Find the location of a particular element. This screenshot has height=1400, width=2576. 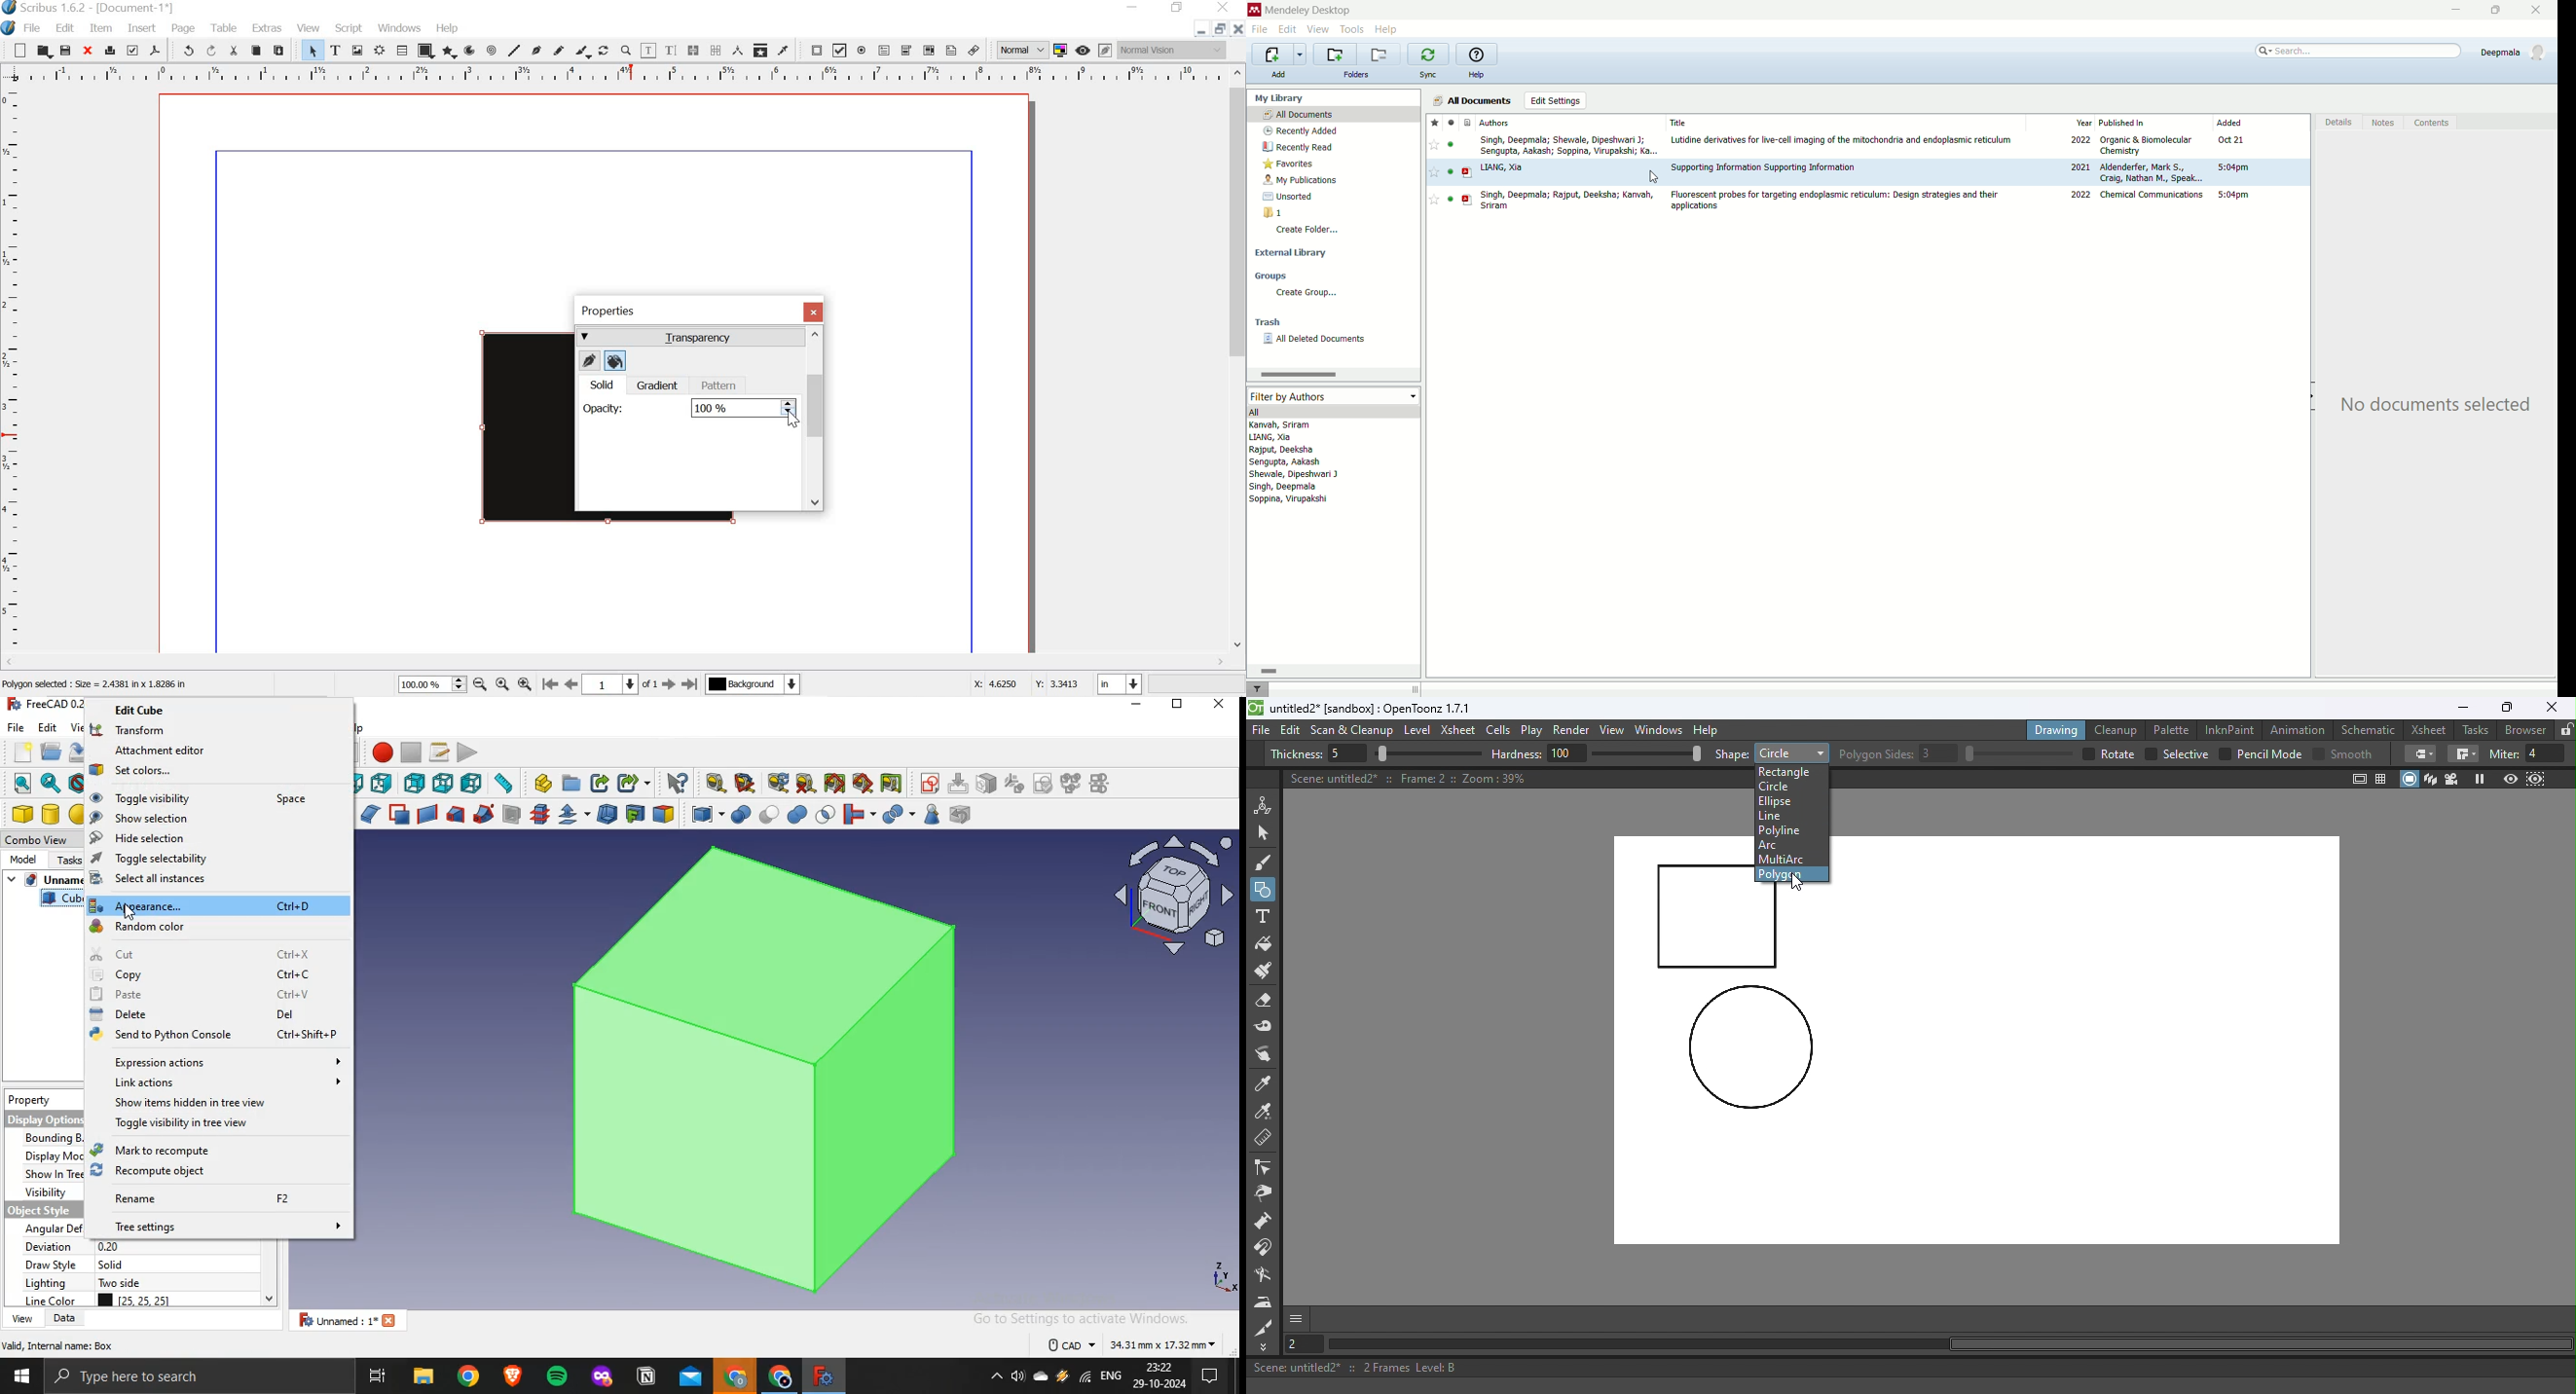

zoom out is located at coordinates (480, 685).